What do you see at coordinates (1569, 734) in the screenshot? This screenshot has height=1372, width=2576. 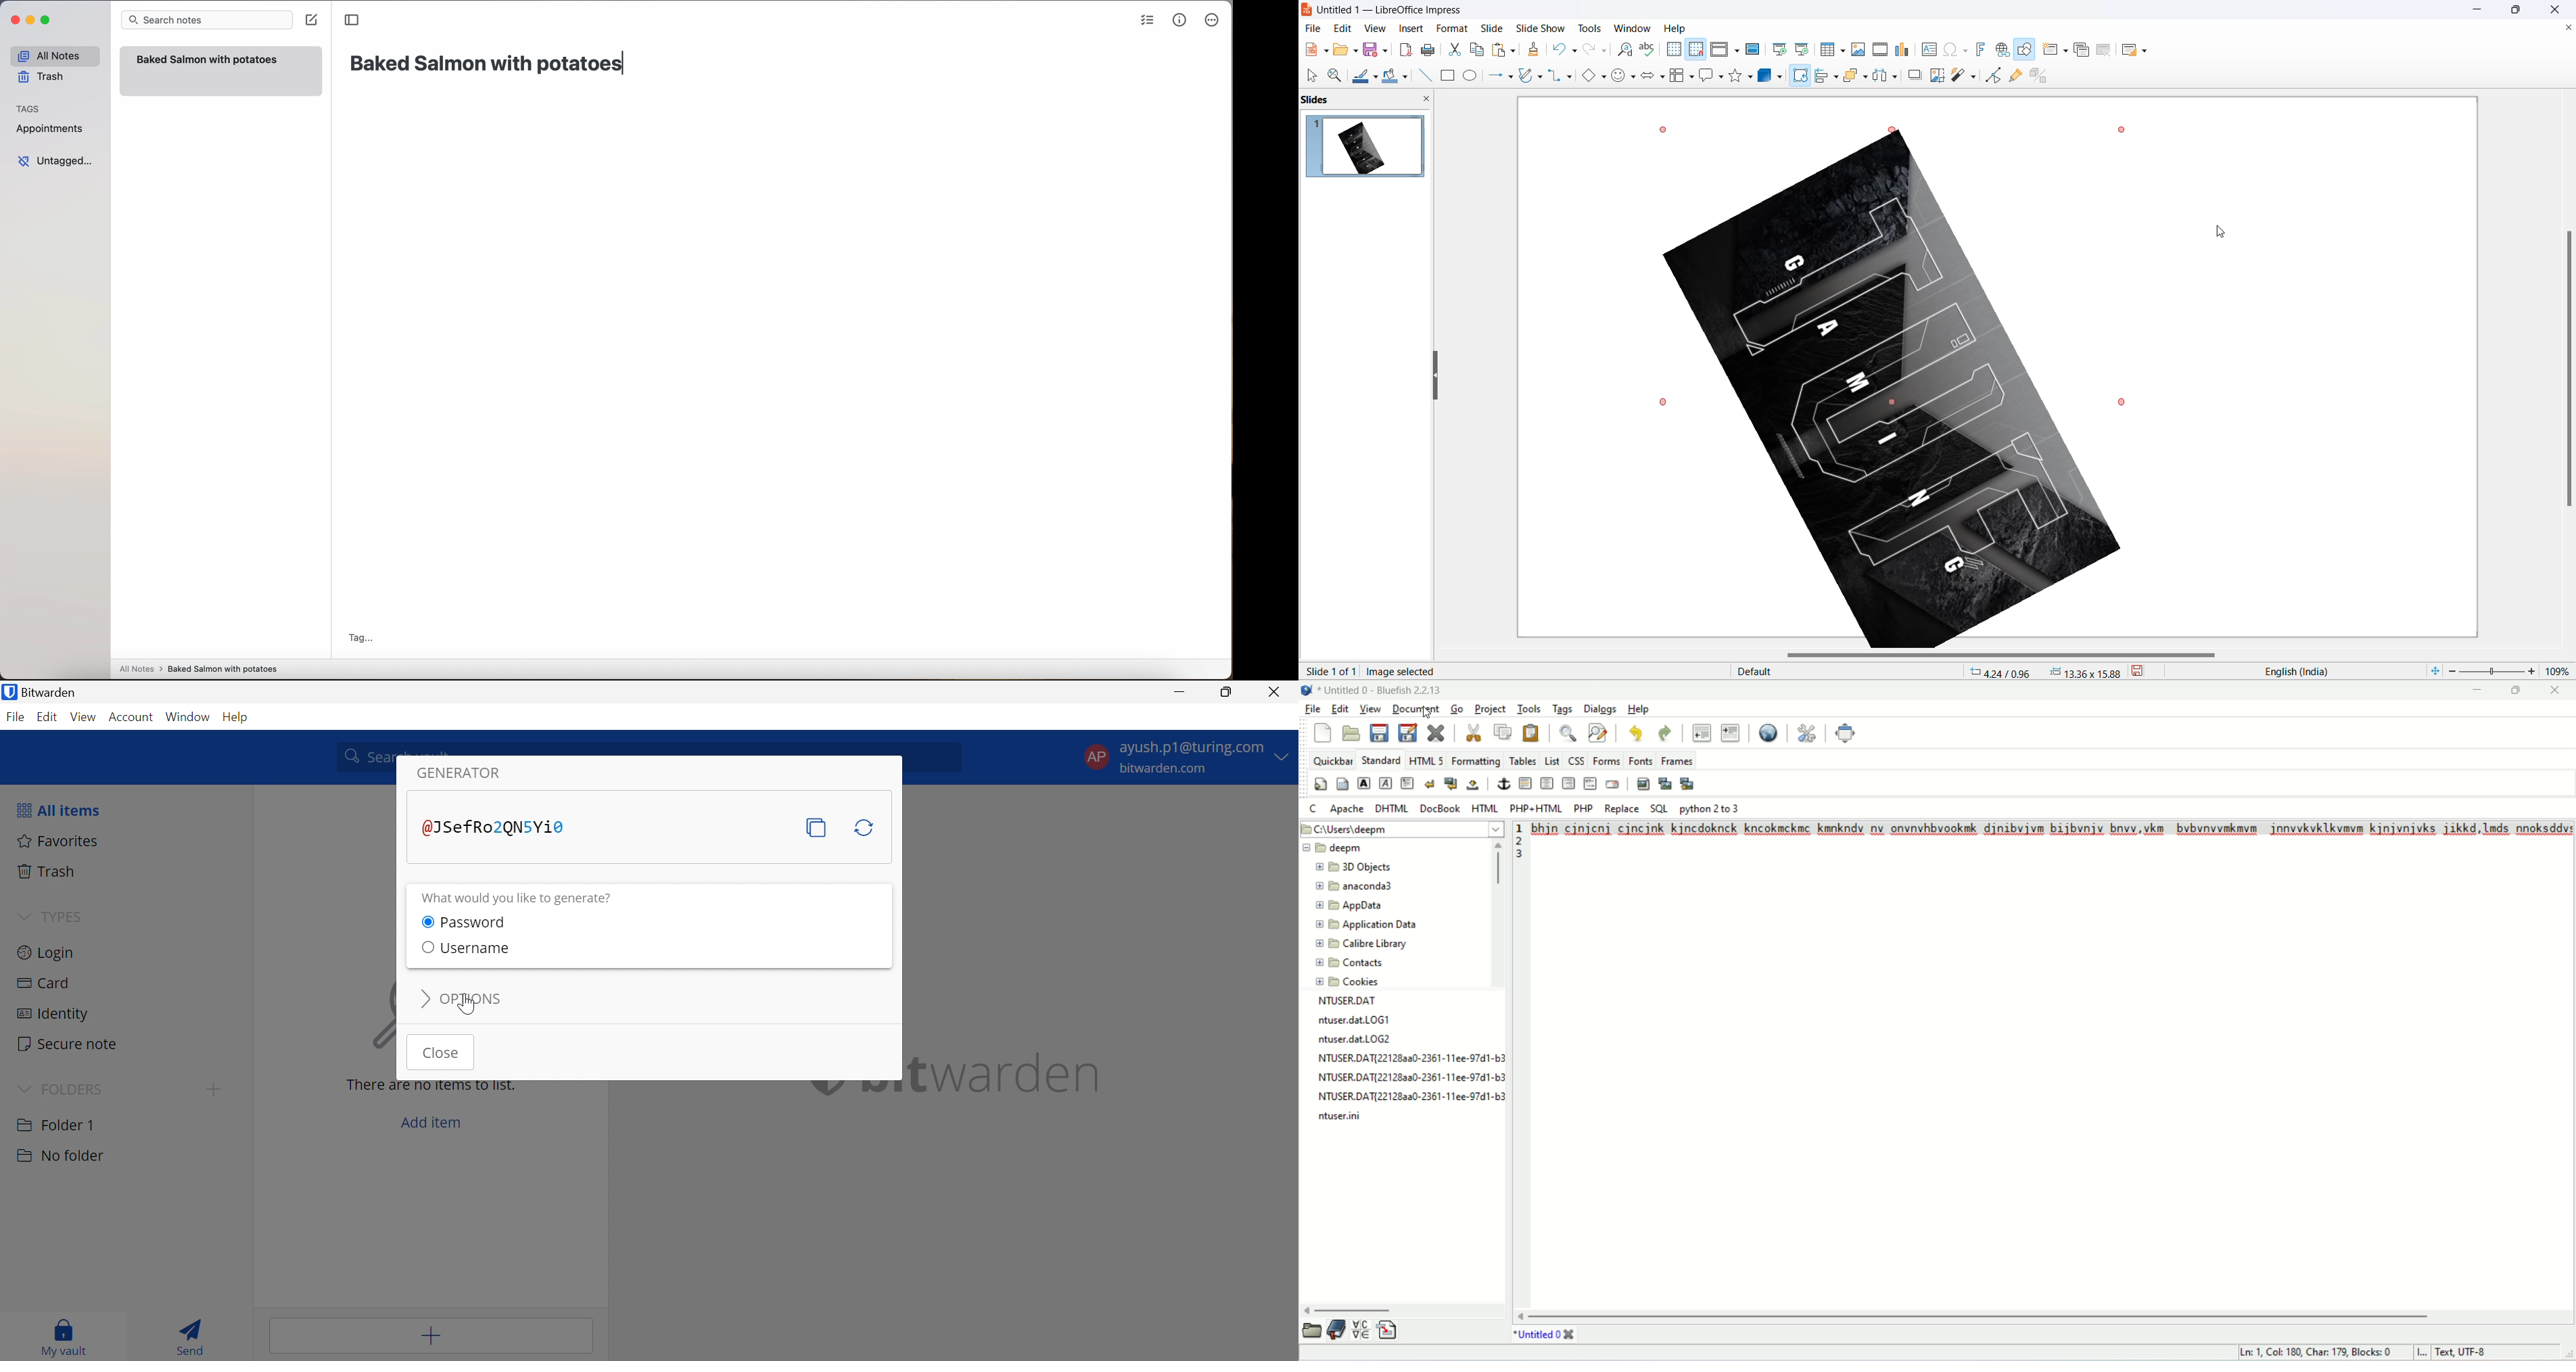 I see `show find bar` at bounding box center [1569, 734].